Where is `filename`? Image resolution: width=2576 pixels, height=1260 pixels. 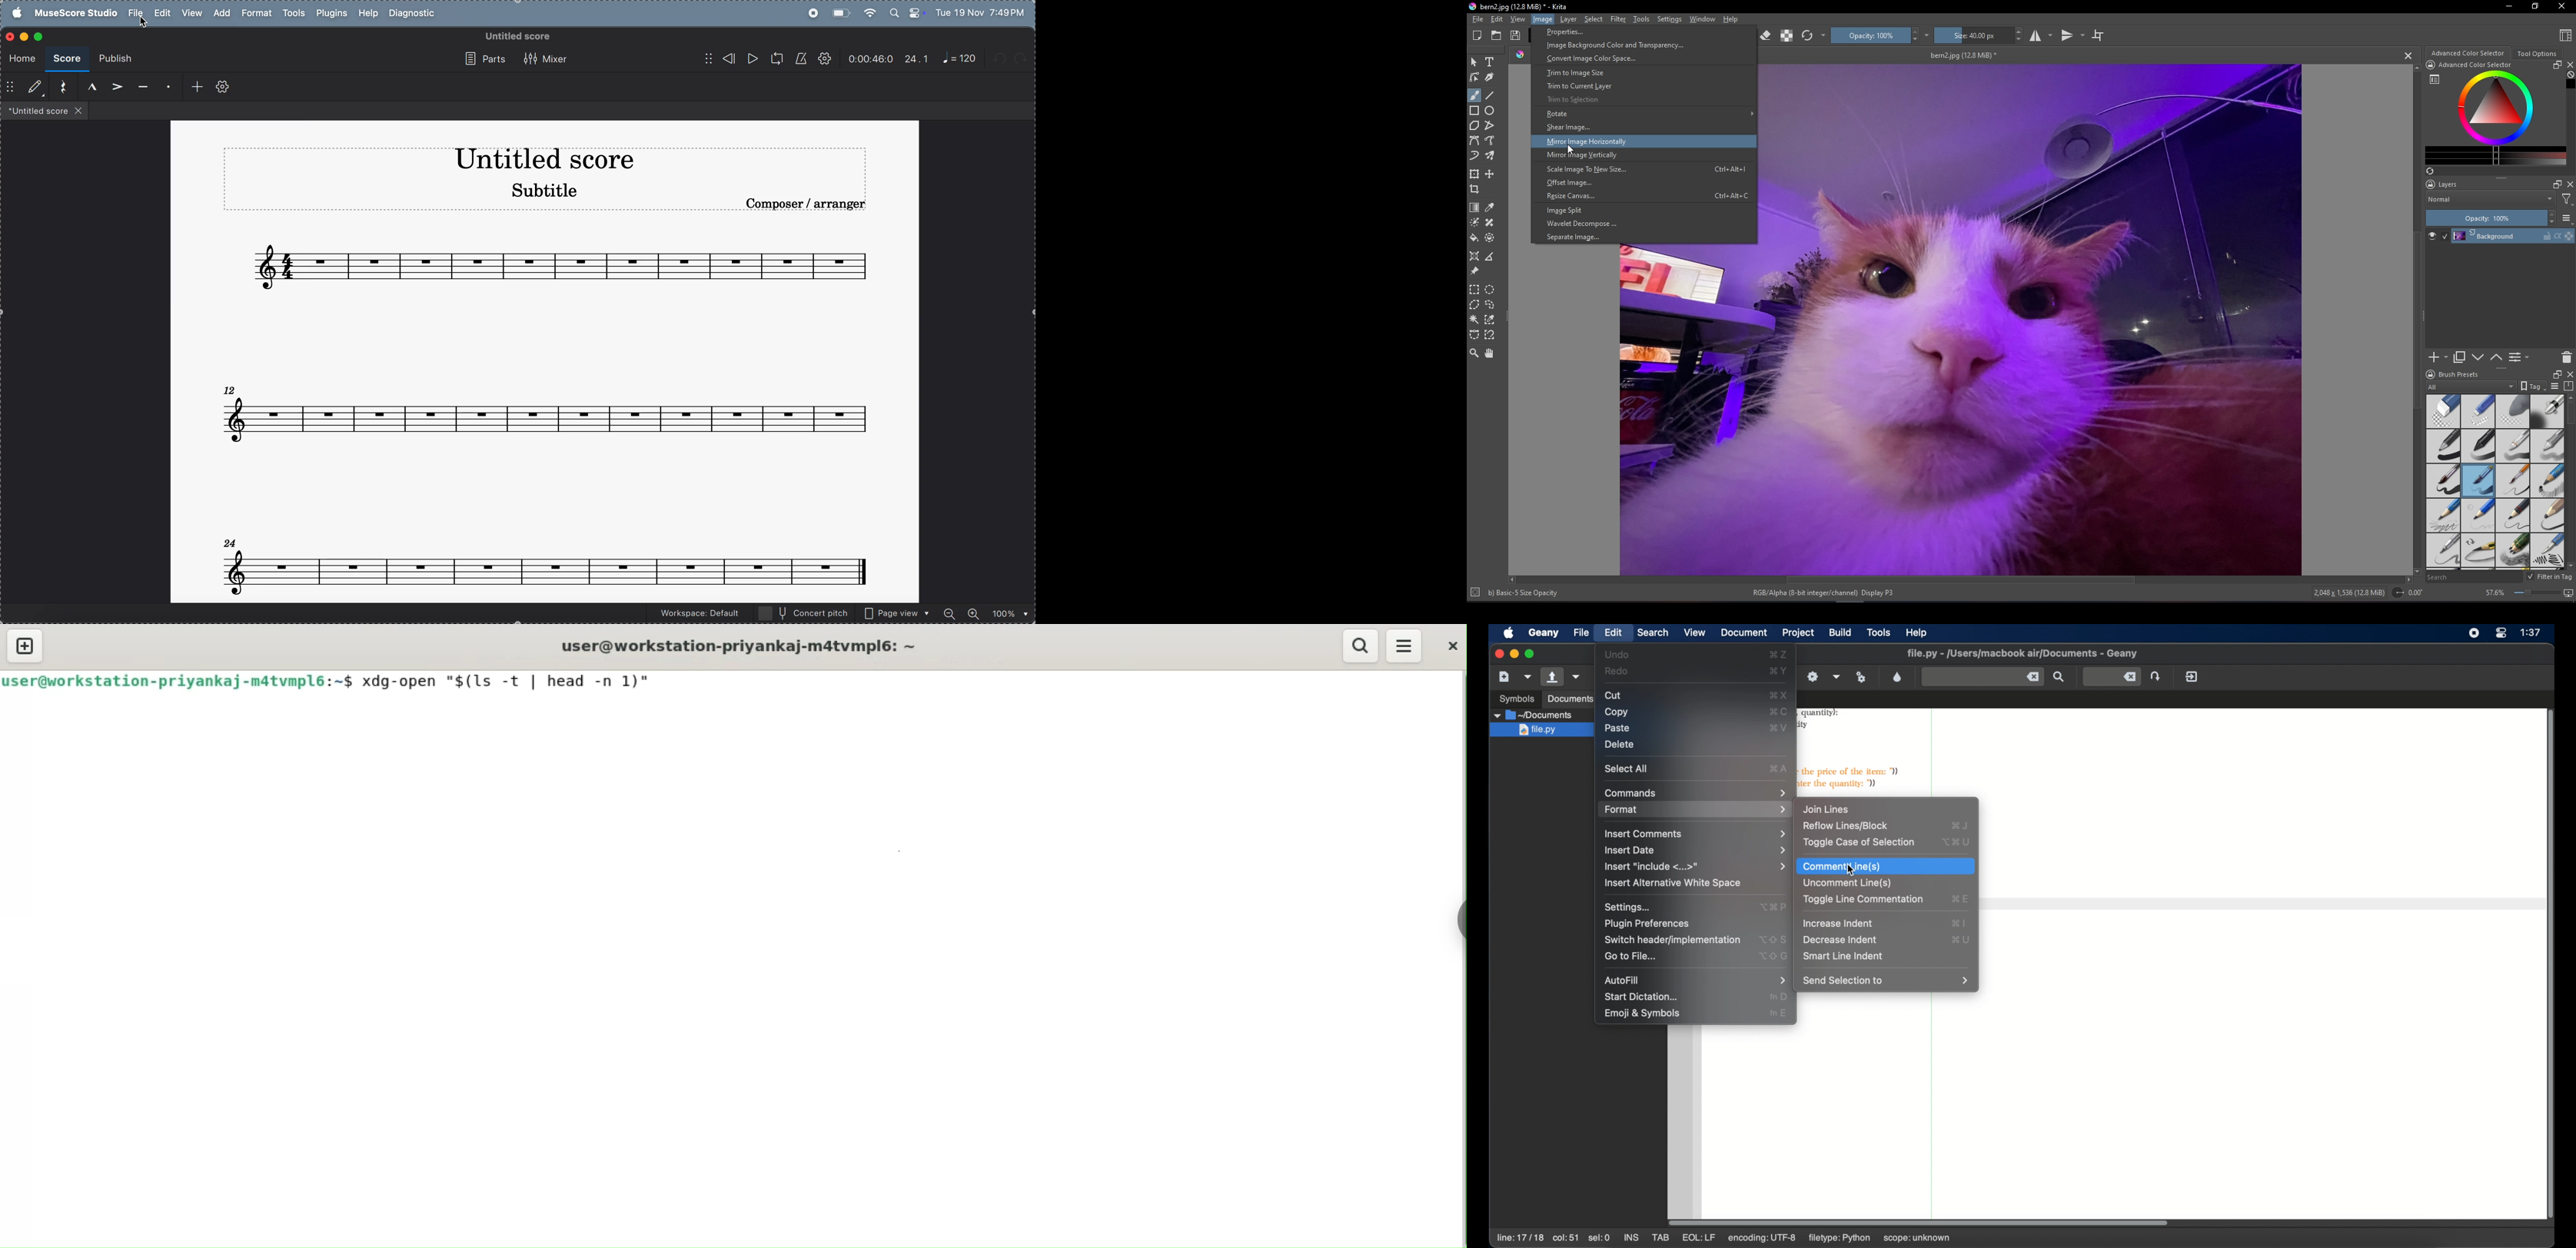 filename is located at coordinates (2023, 653).